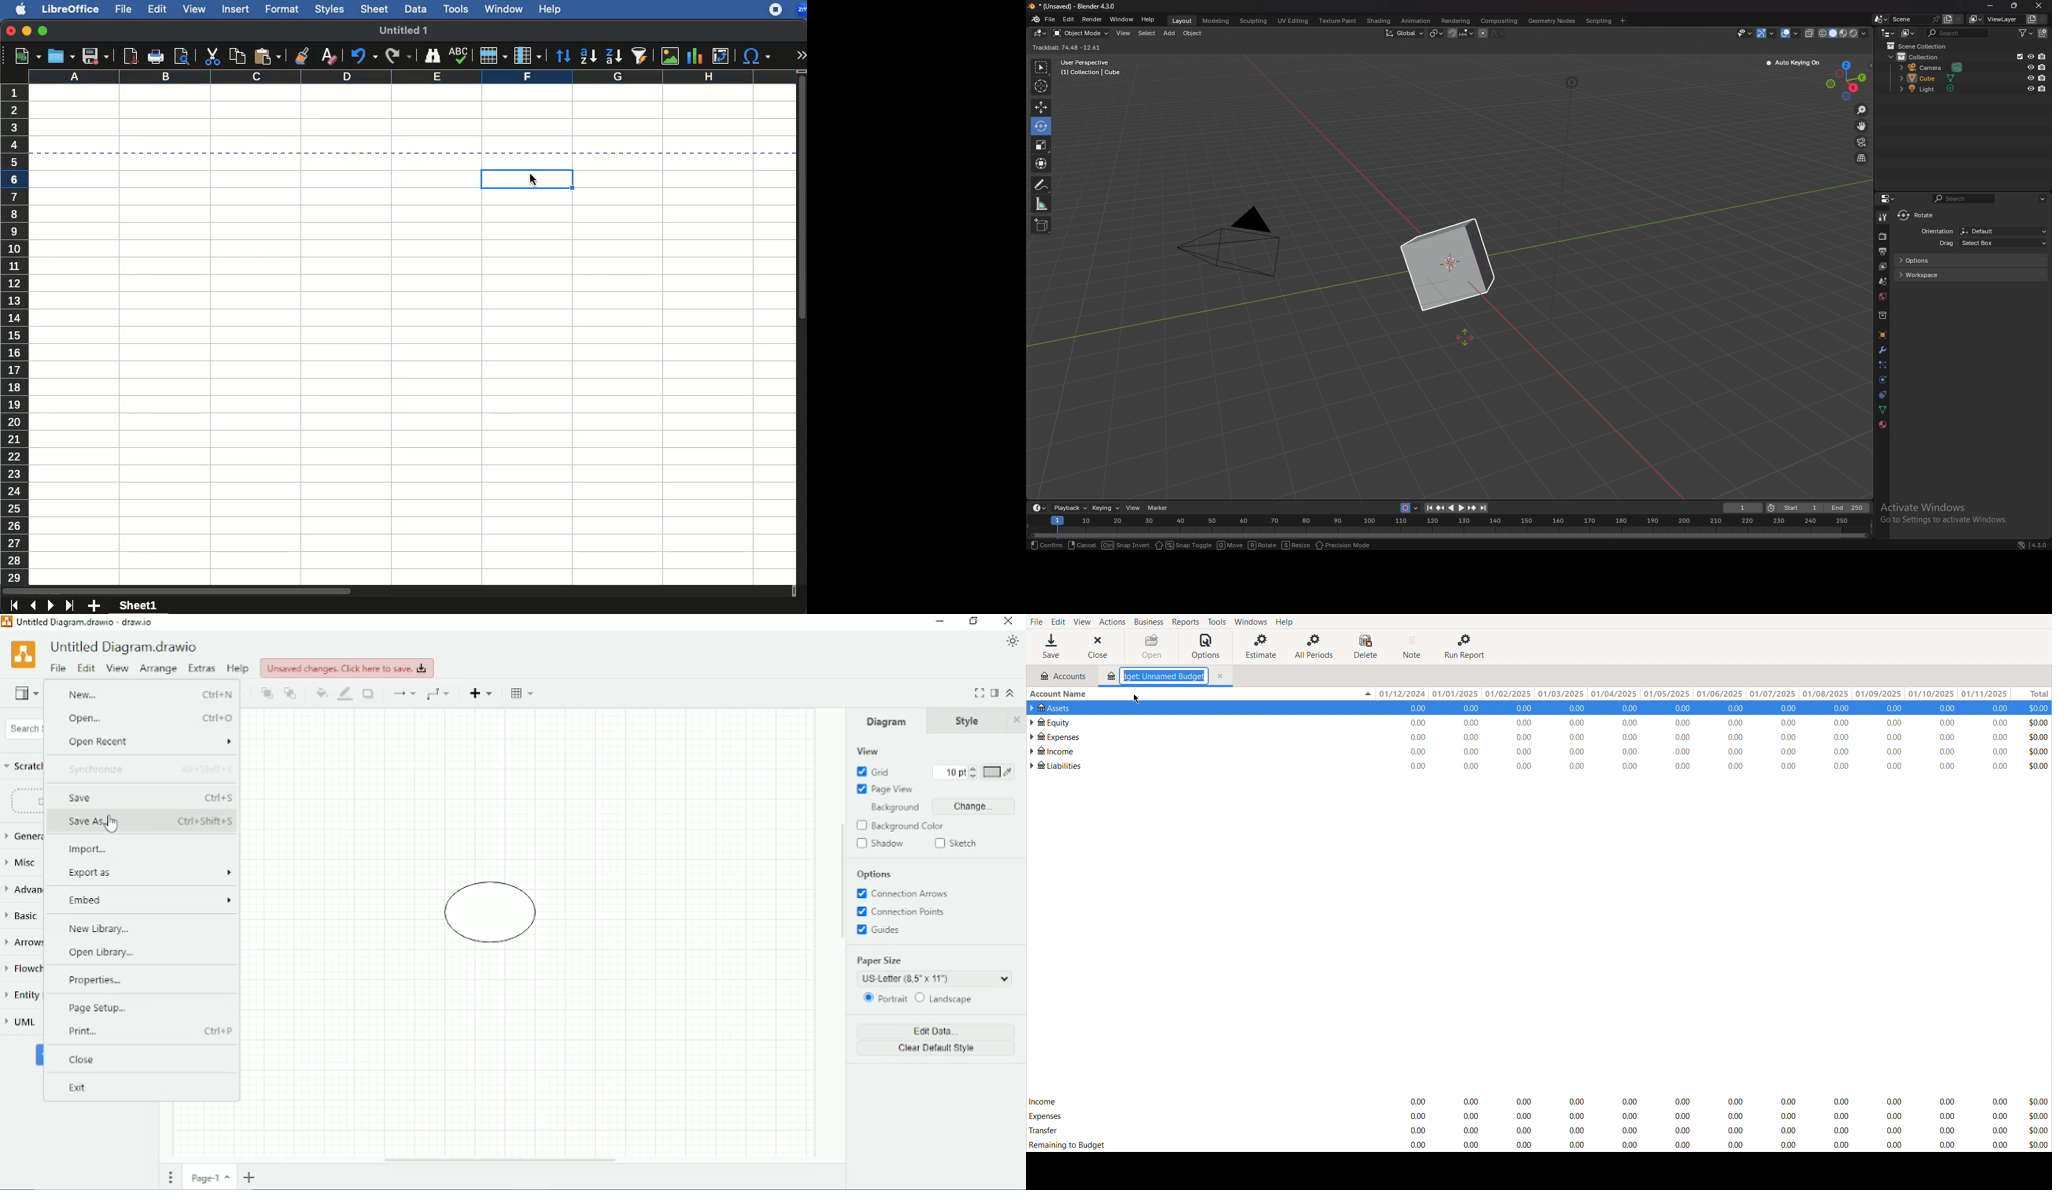  Describe the element at coordinates (148, 1033) in the screenshot. I see `Print` at that location.